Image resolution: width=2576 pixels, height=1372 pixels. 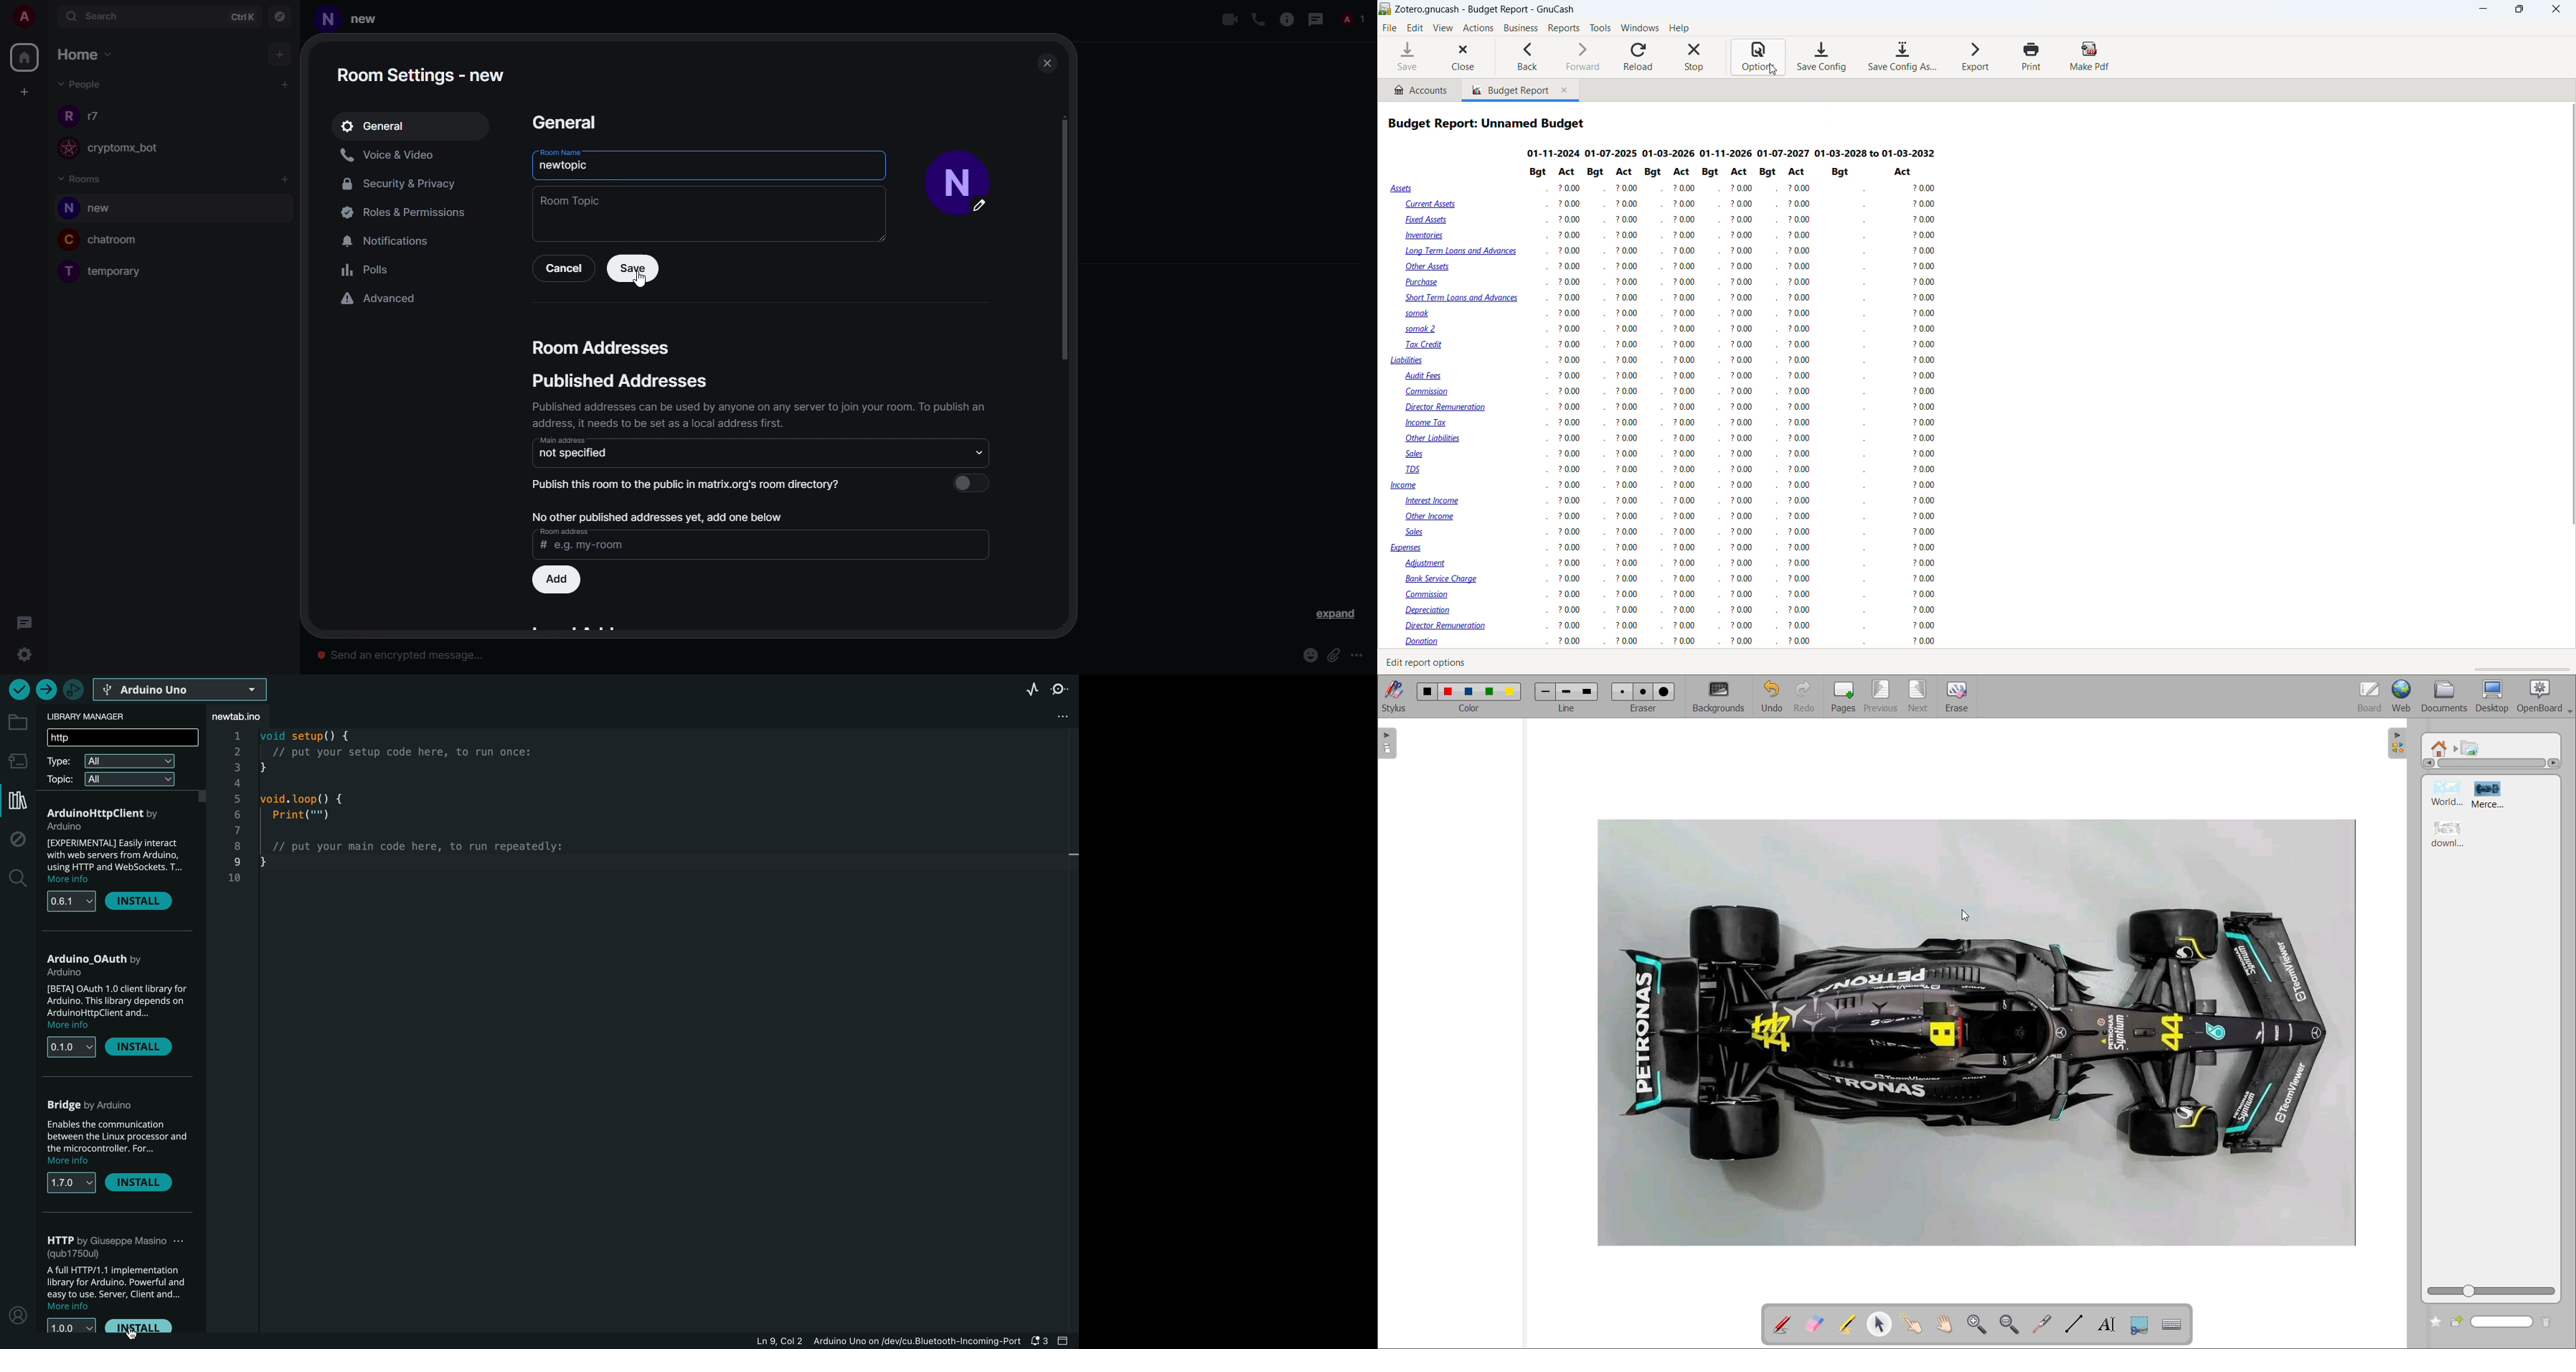 What do you see at coordinates (1390, 28) in the screenshot?
I see `file` at bounding box center [1390, 28].